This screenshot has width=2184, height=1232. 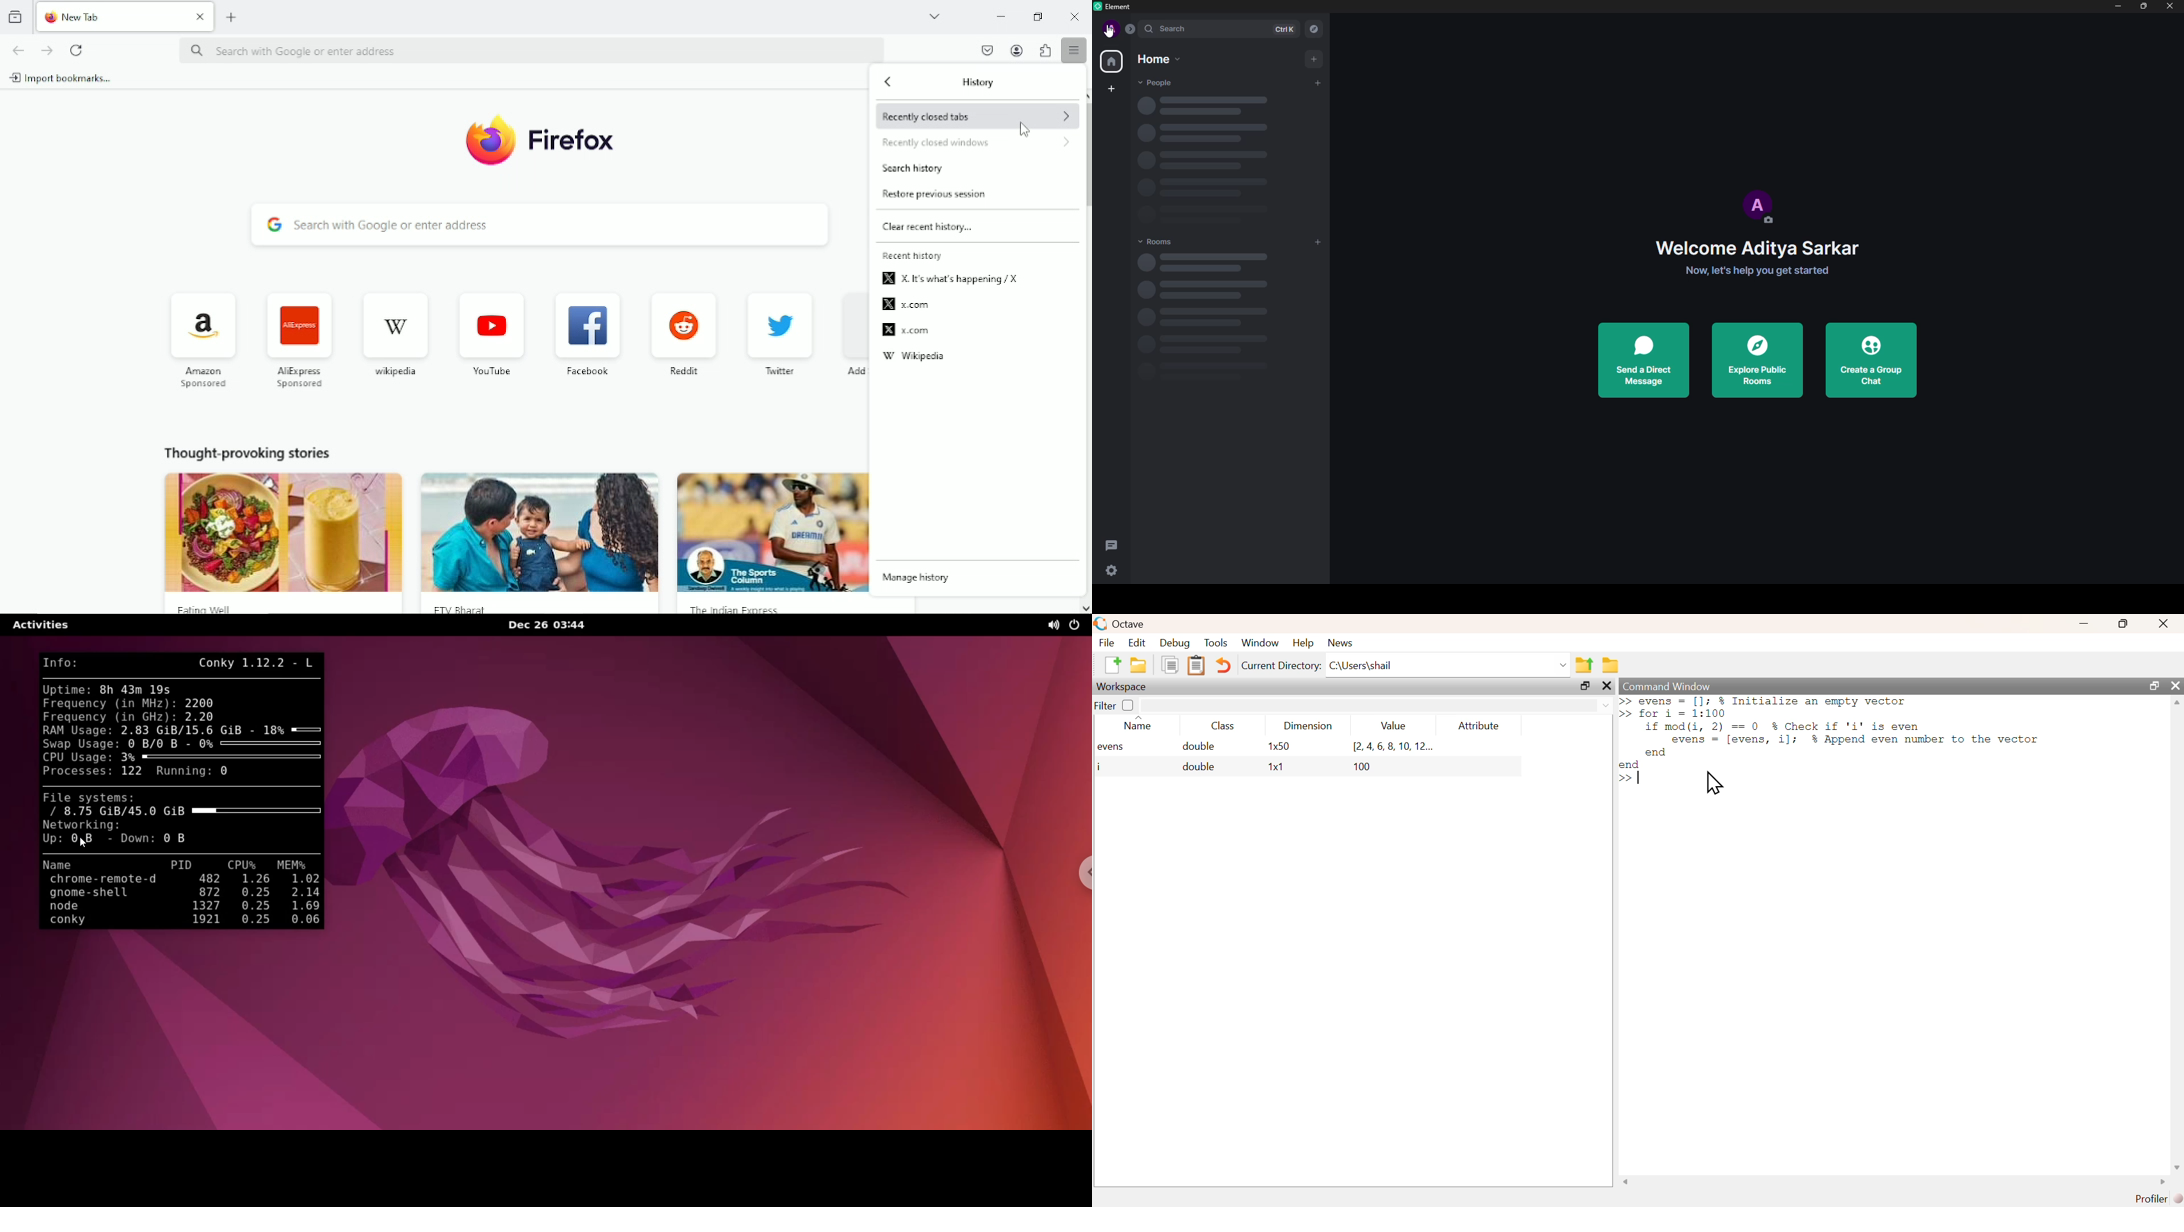 I want to click on wikipedia, so click(x=915, y=358).